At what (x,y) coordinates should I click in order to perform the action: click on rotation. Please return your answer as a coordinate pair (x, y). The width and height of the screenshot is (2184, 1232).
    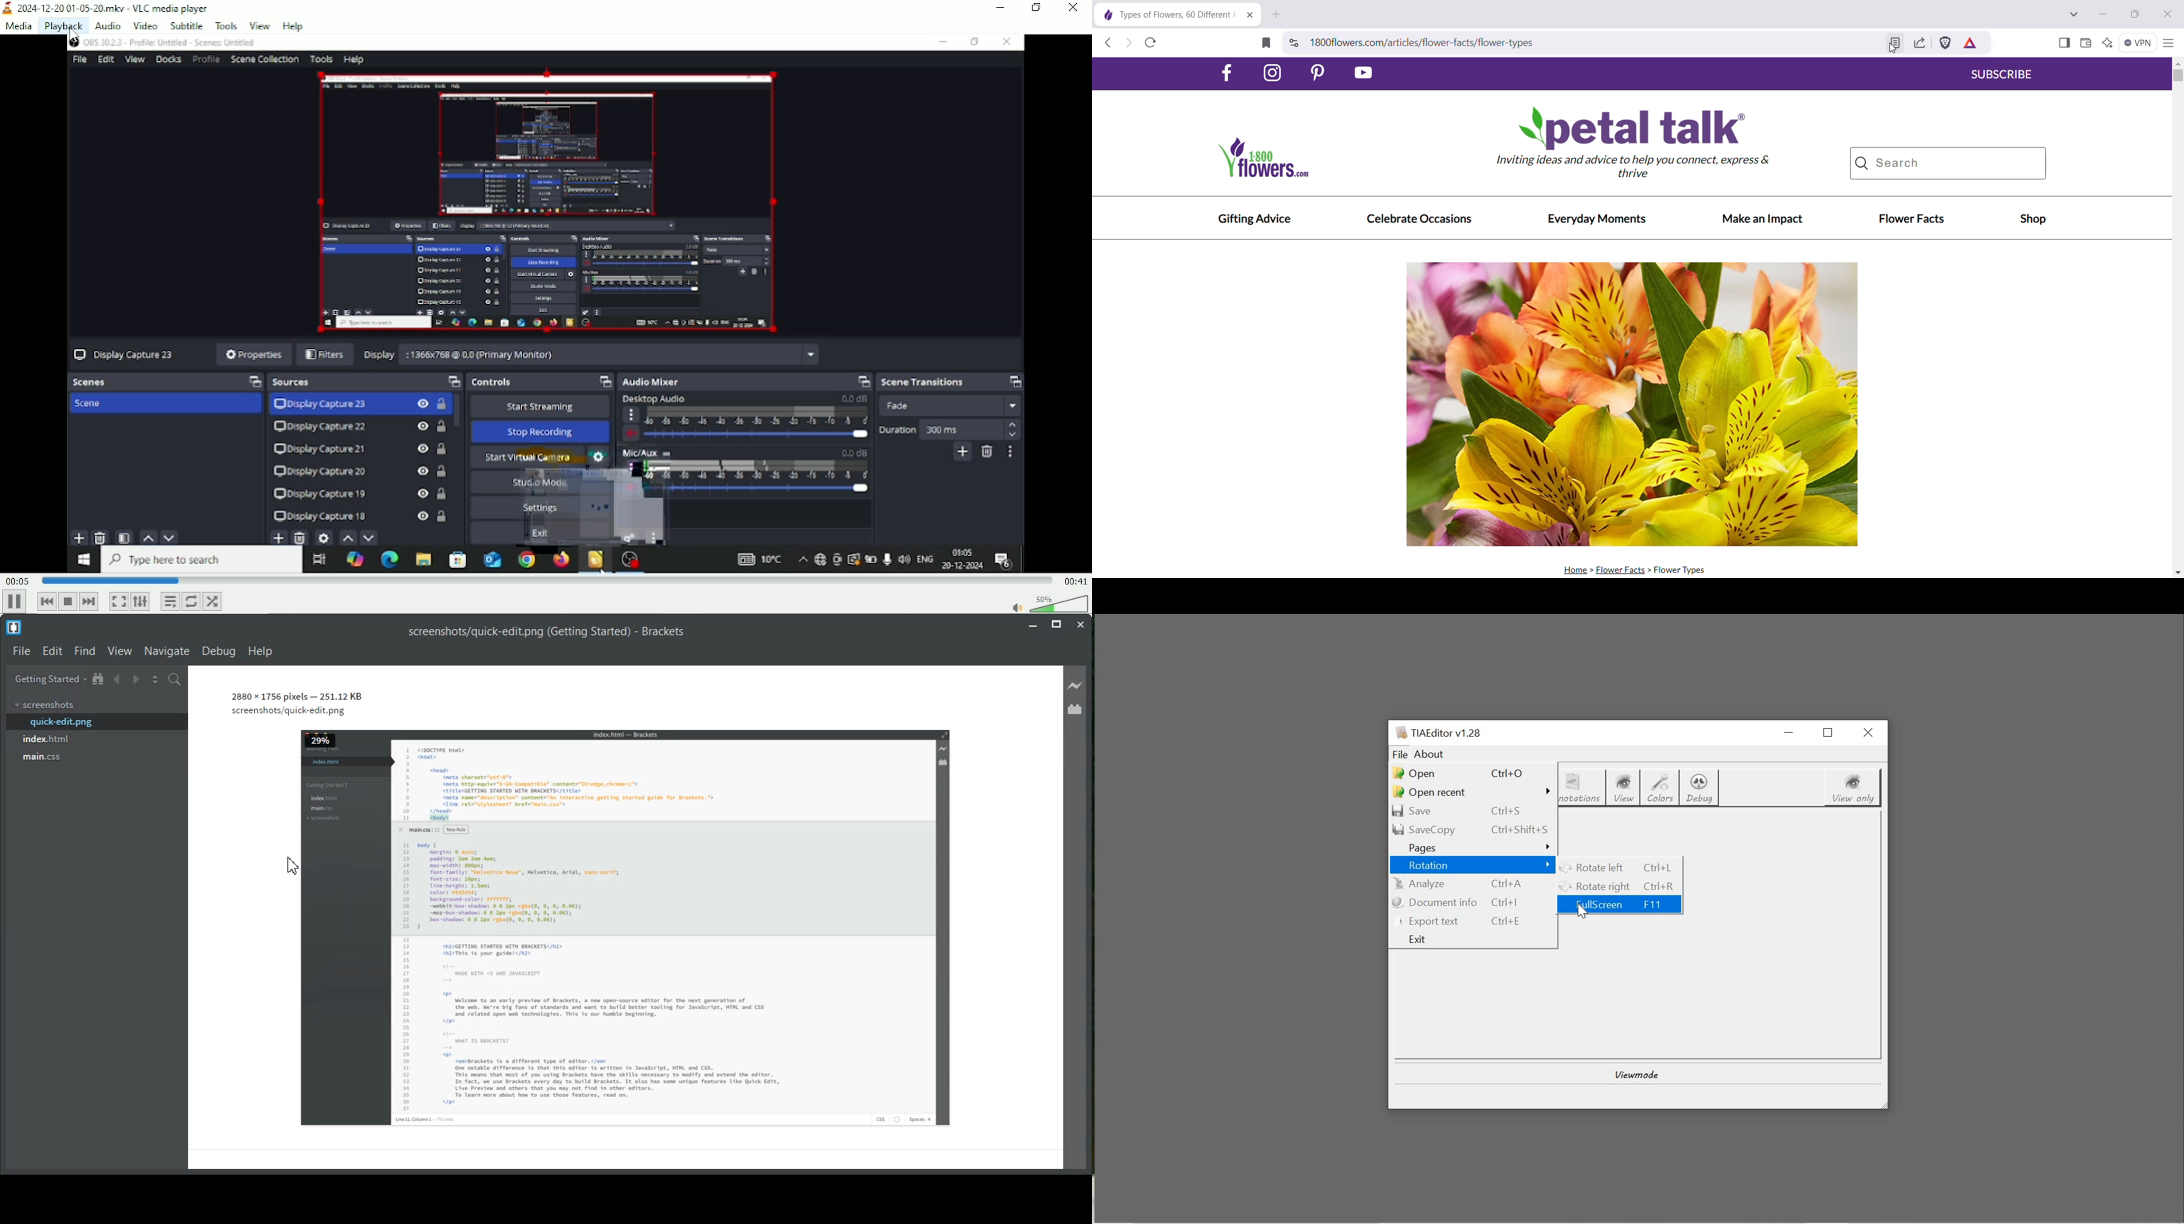
    Looking at the image, I should click on (1474, 867).